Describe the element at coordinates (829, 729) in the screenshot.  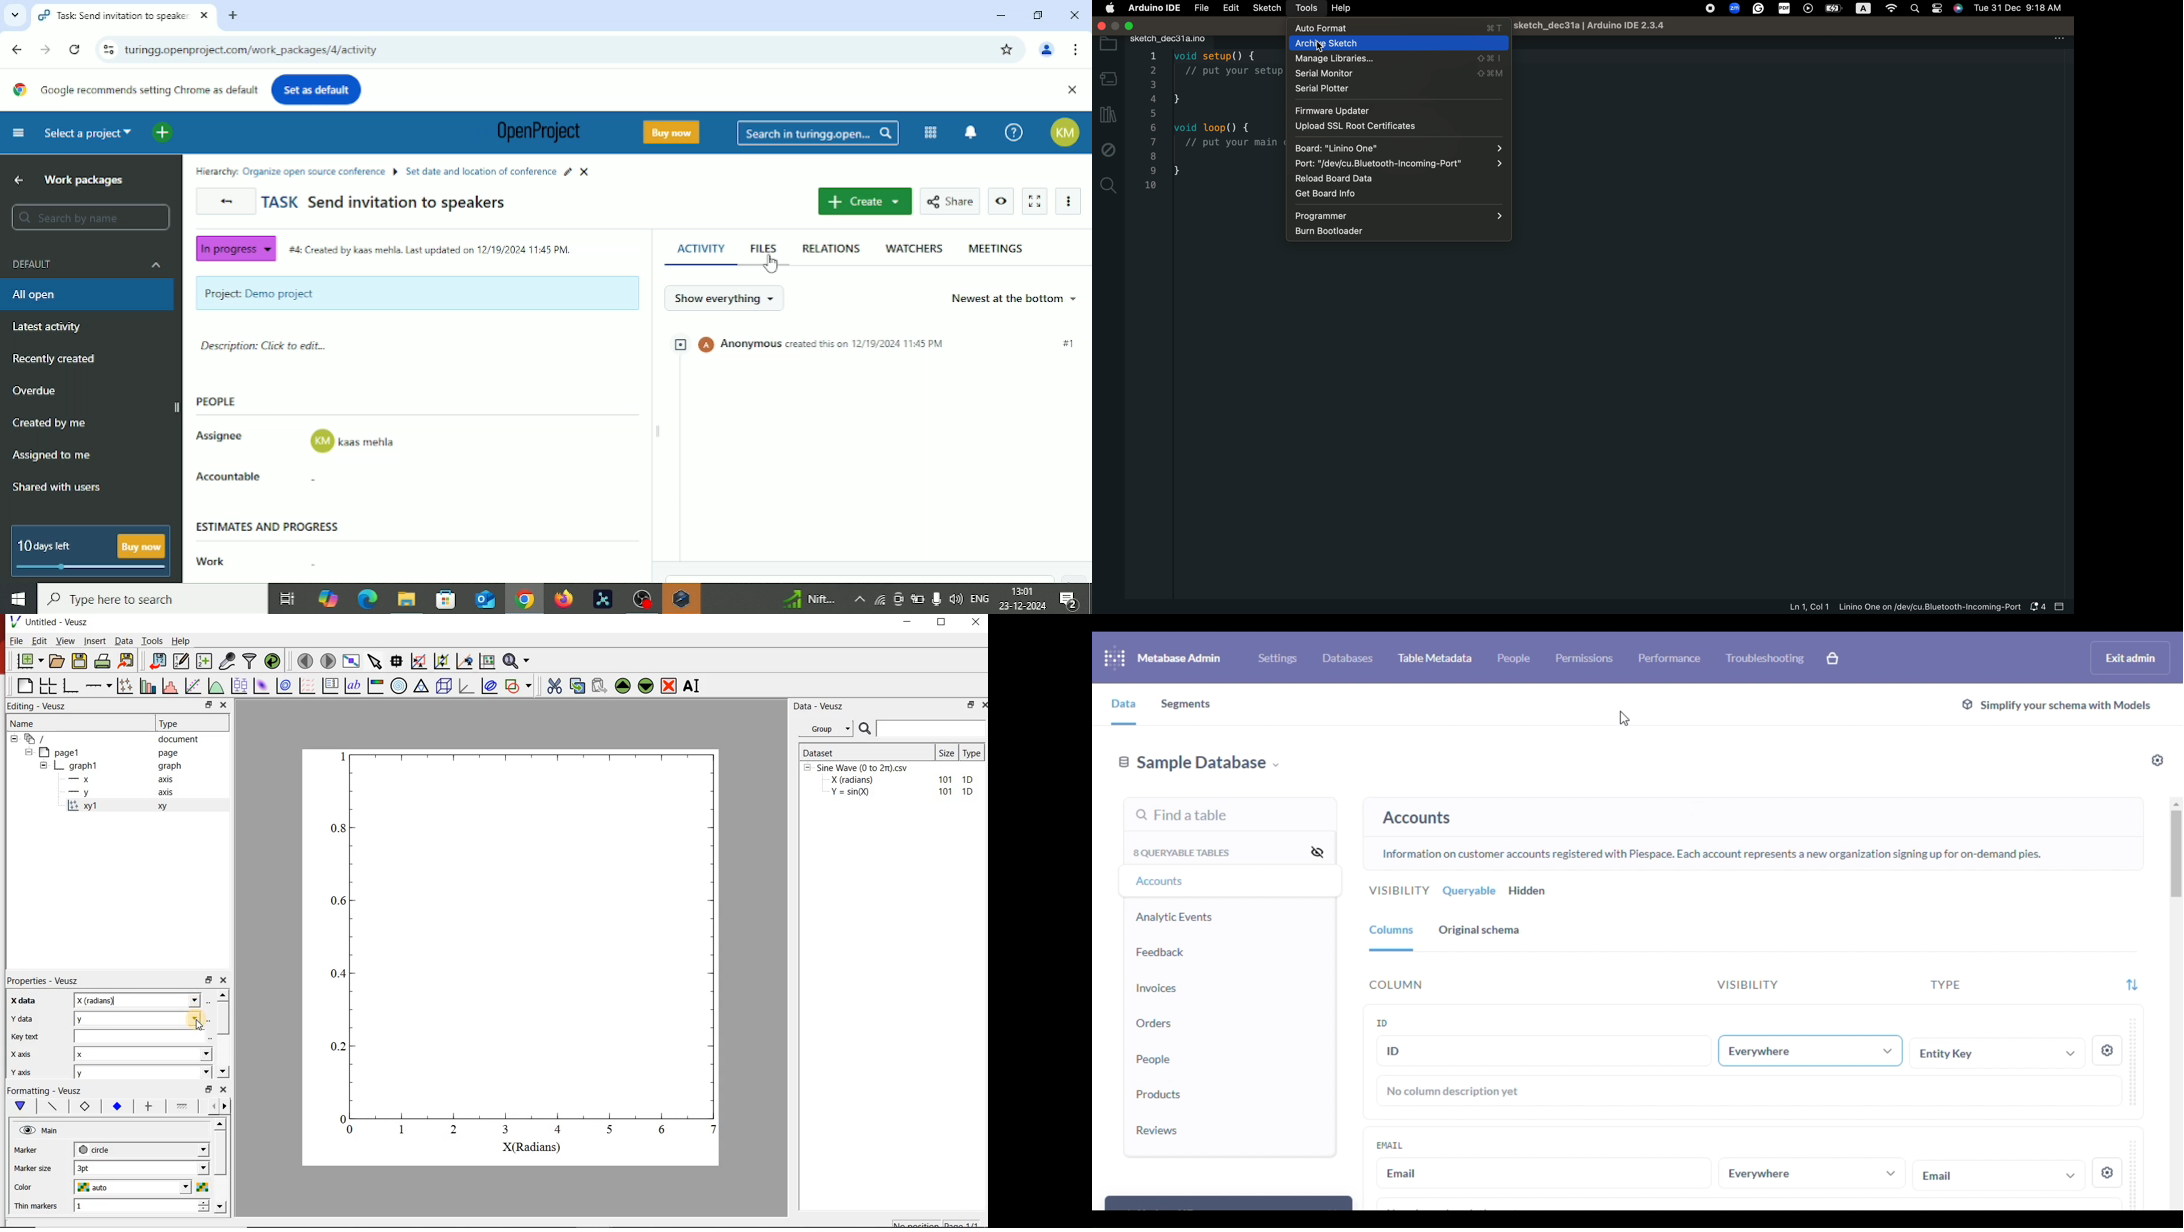
I see `Group` at that location.